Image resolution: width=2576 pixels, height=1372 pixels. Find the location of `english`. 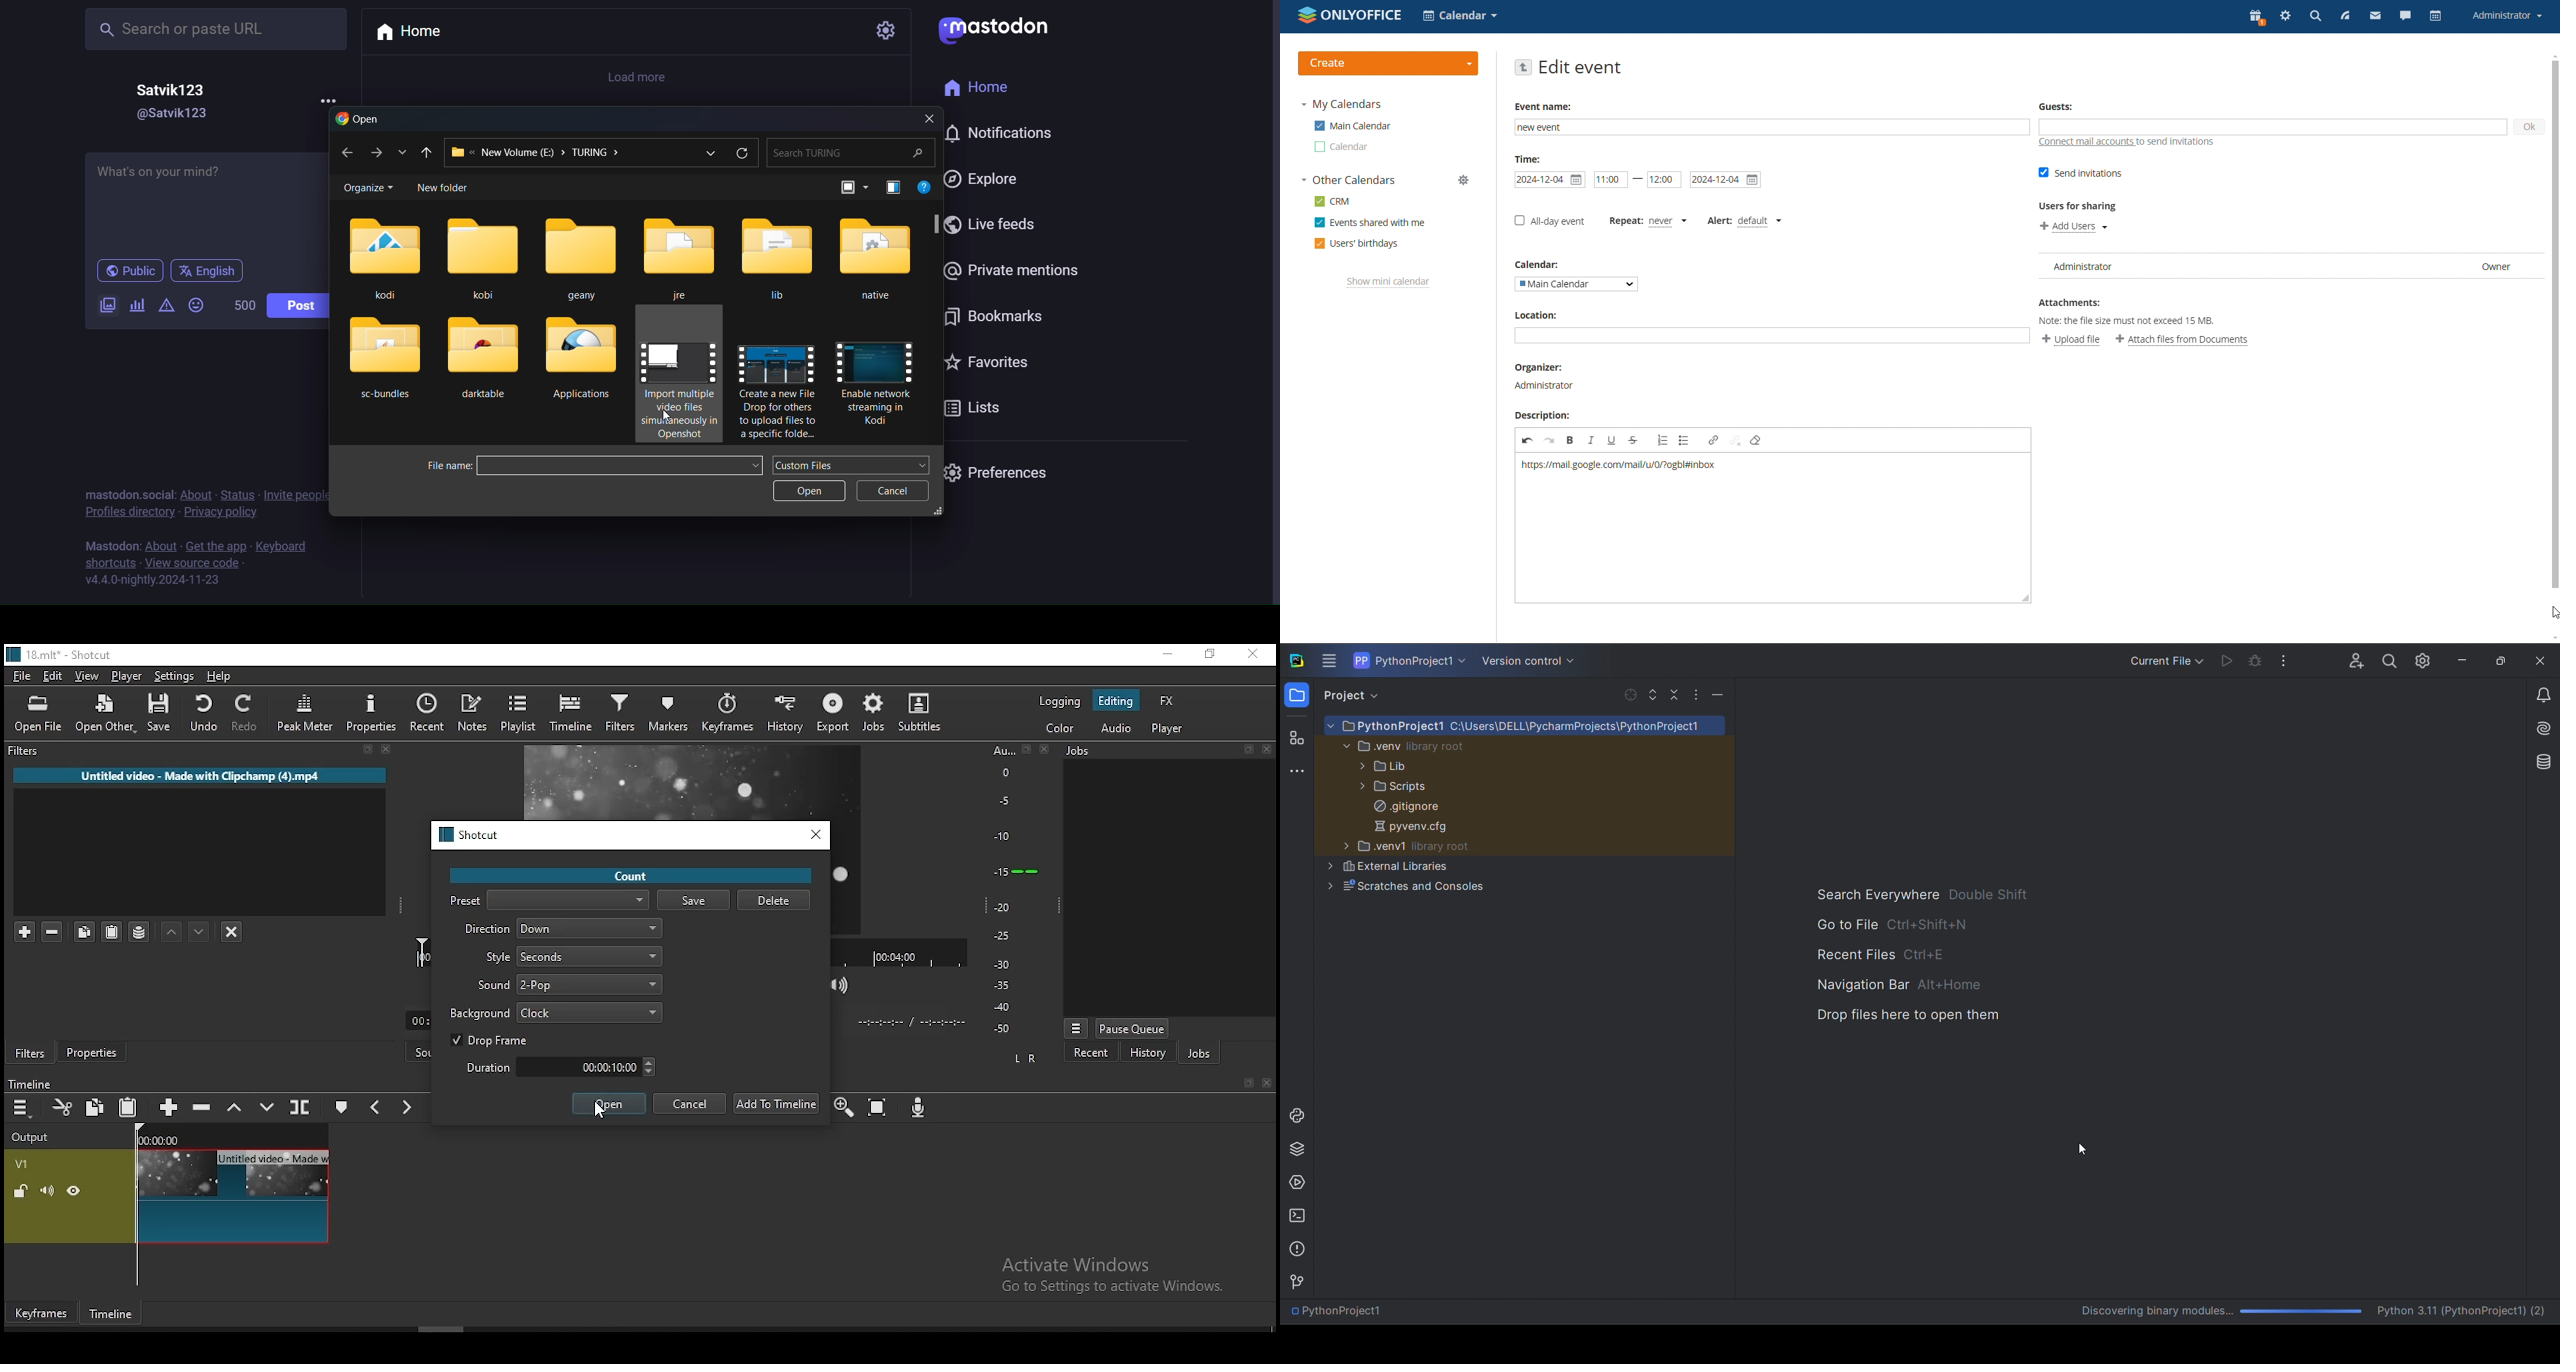

english is located at coordinates (211, 271).